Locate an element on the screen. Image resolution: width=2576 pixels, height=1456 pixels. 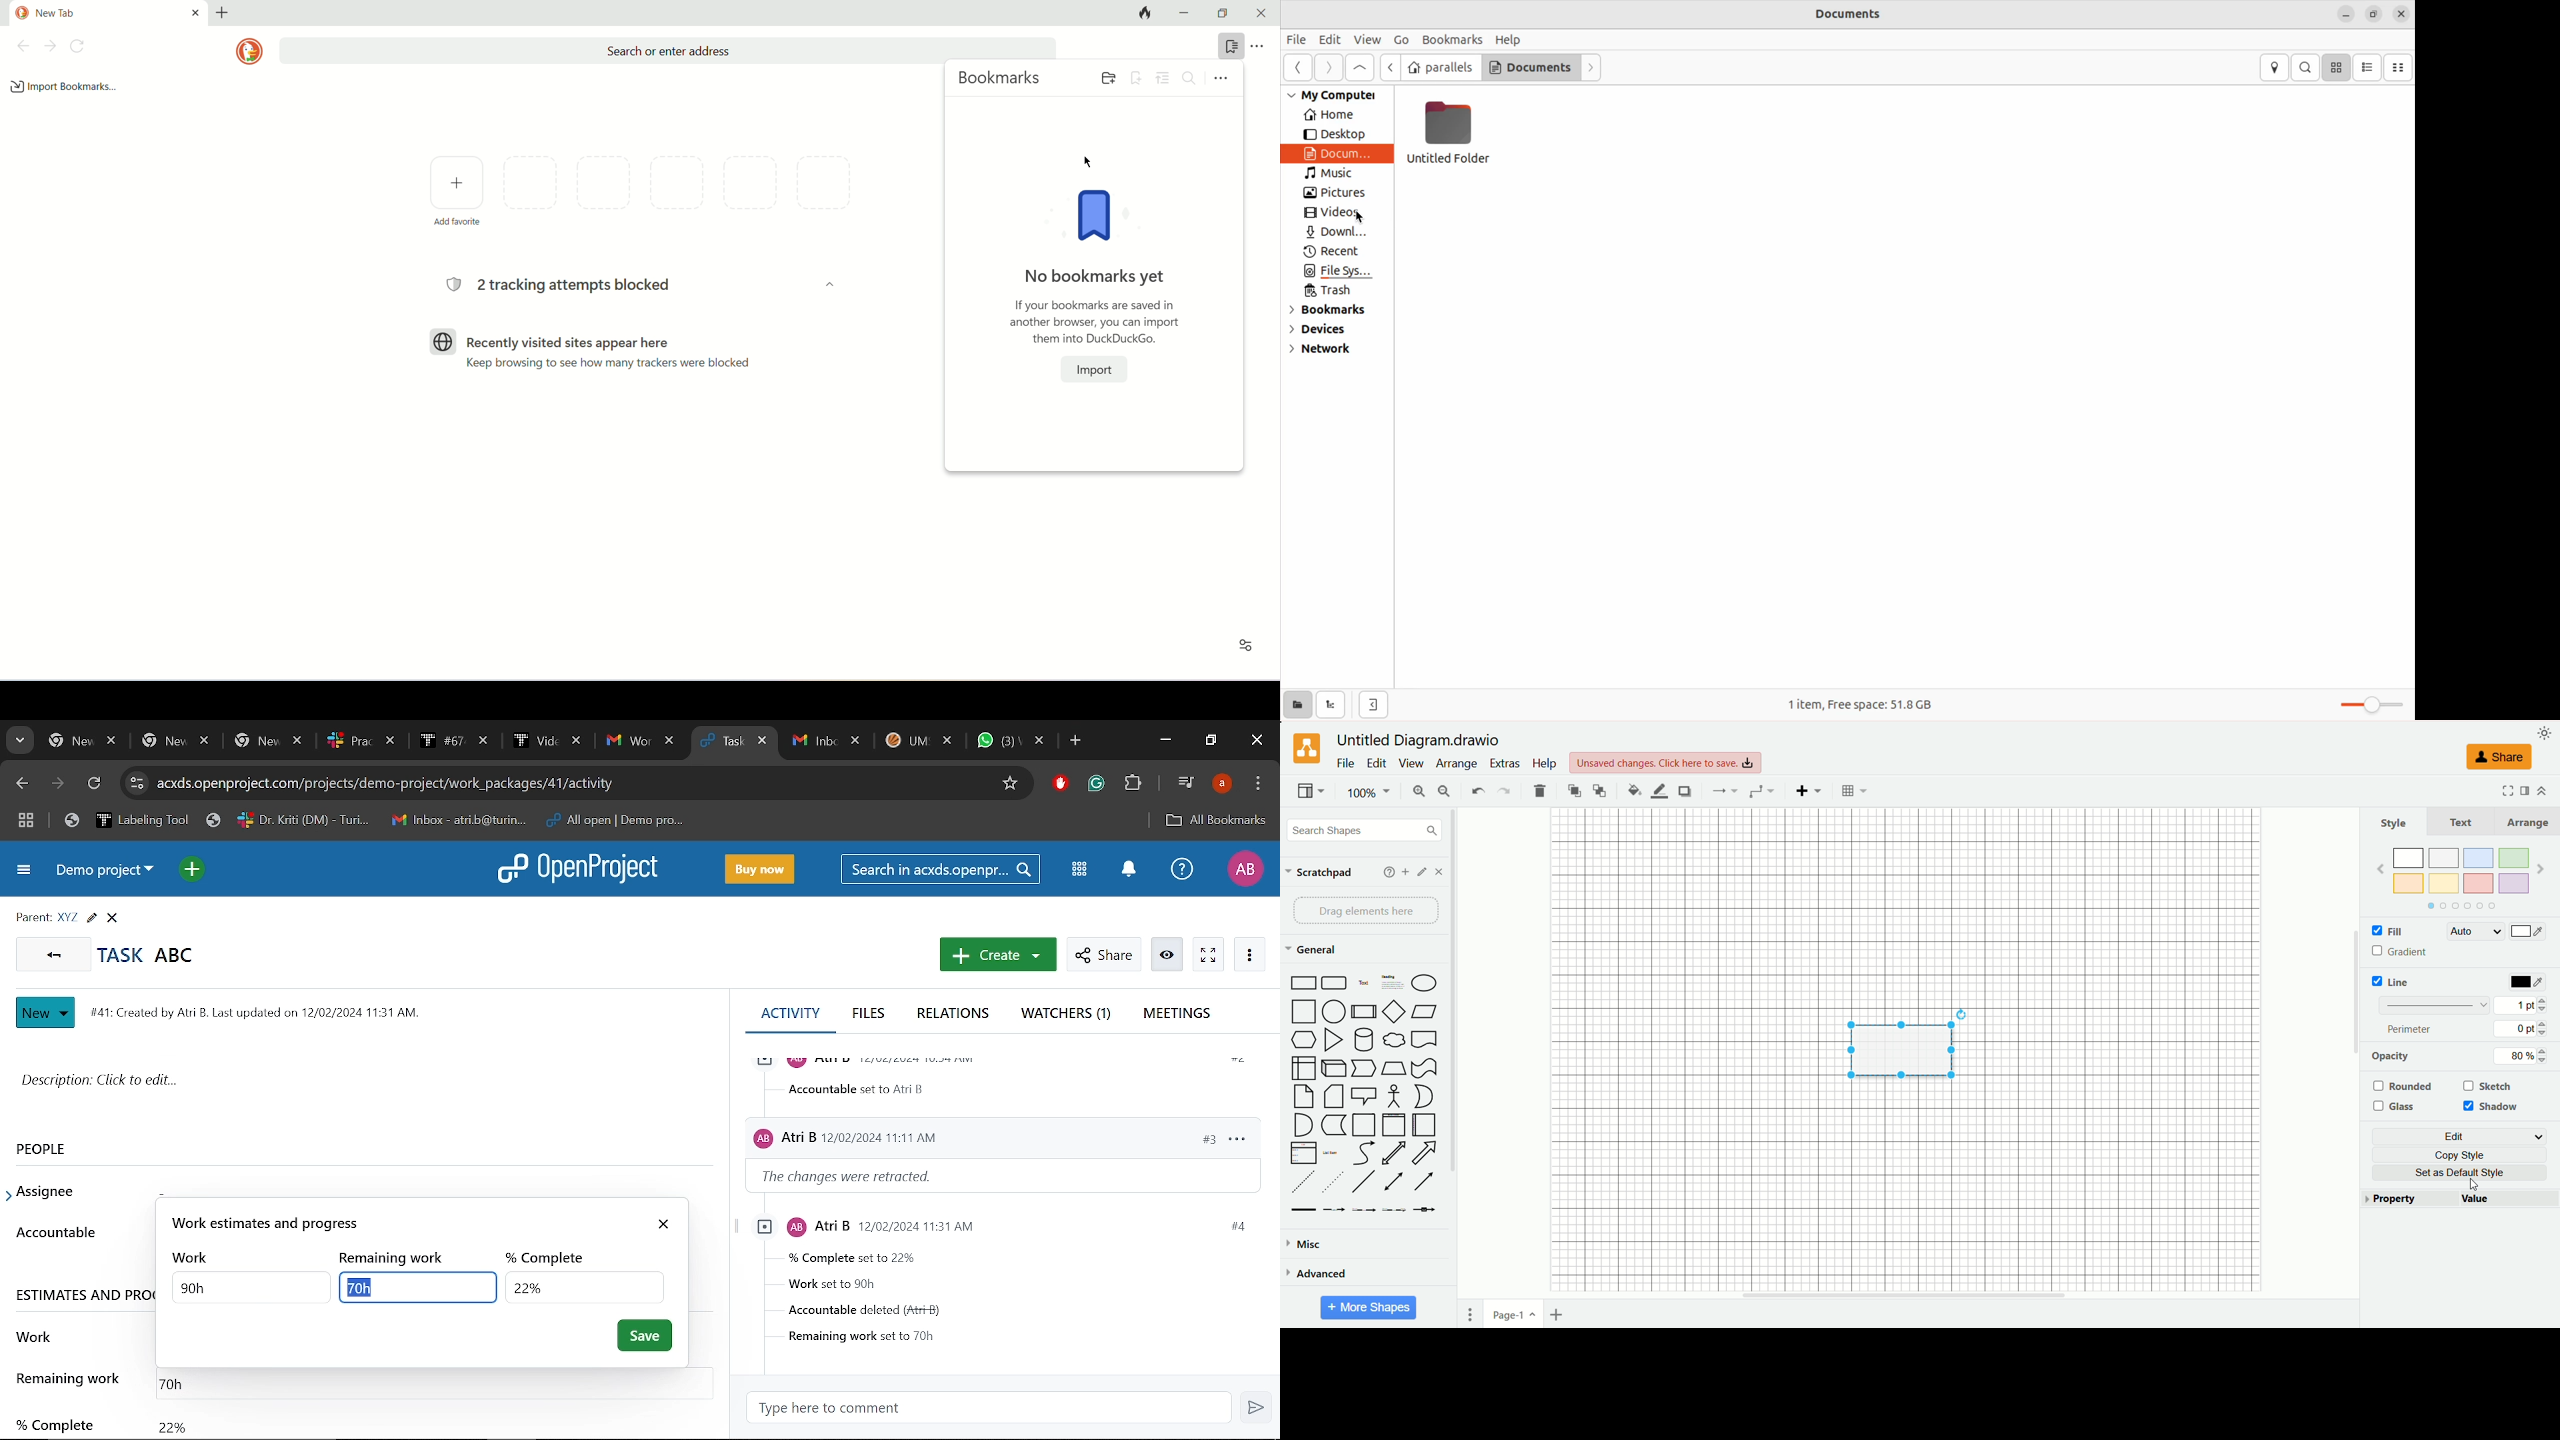
gradient is located at coordinates (2402, 952).